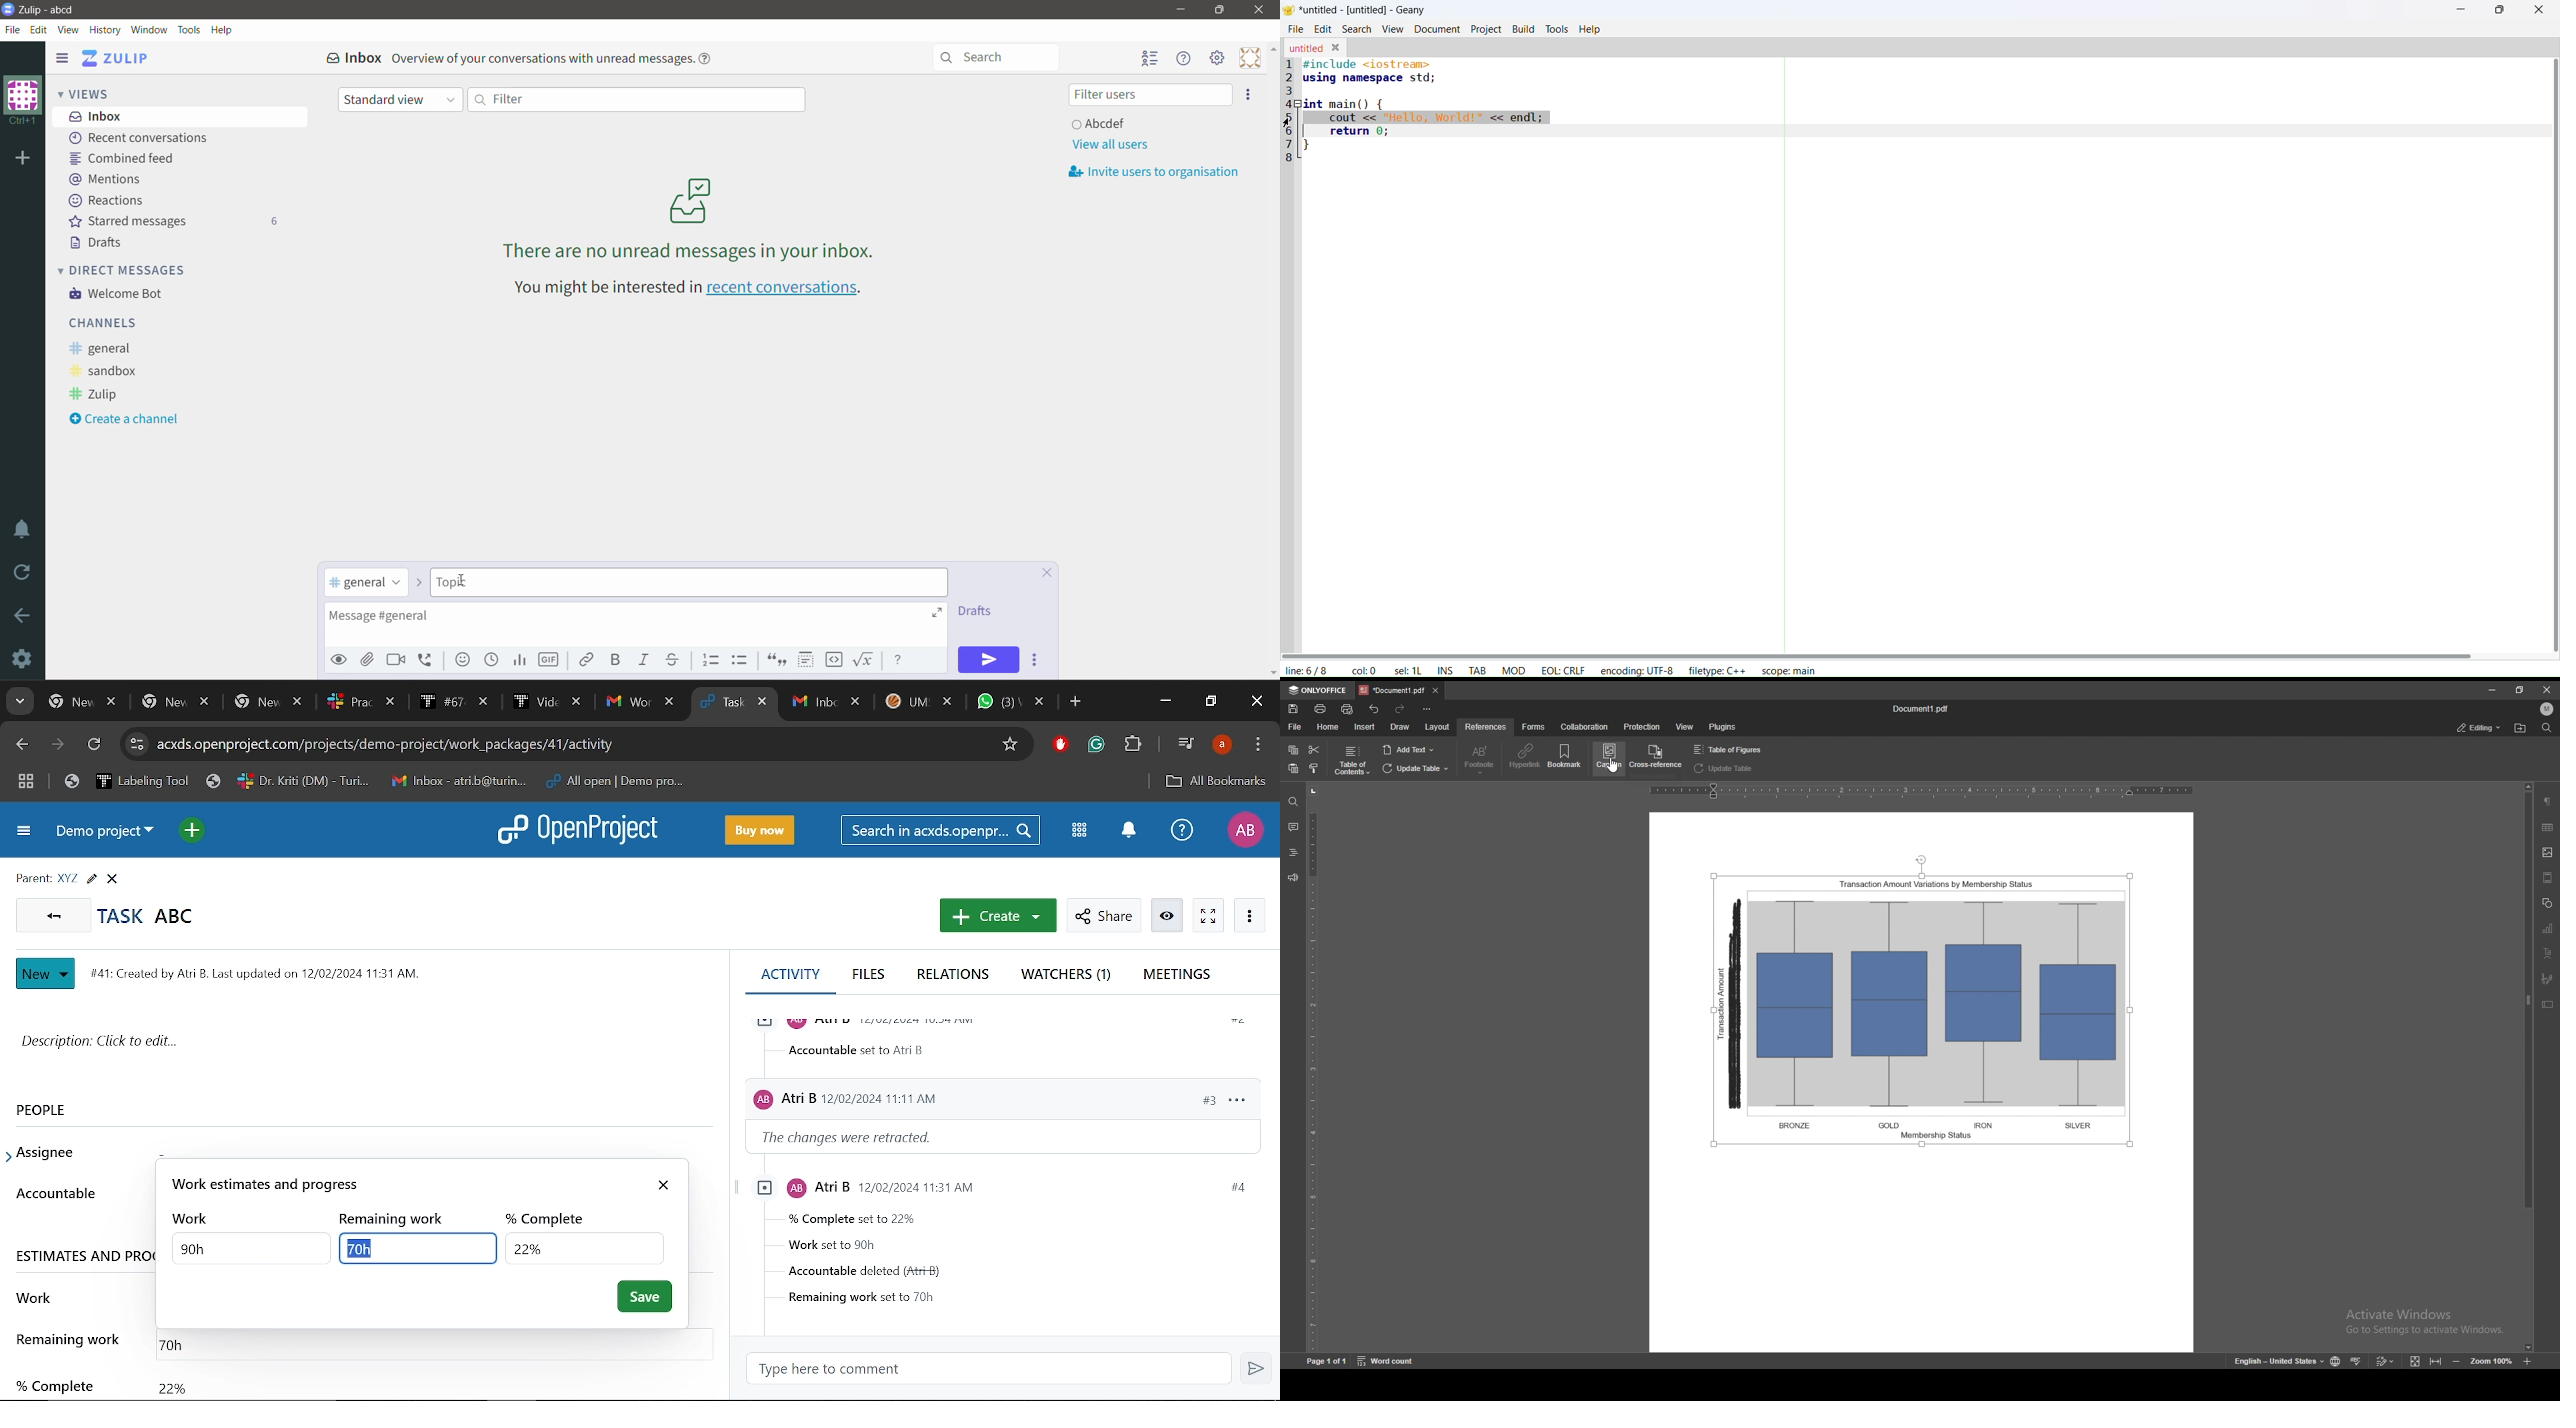 This screenshot has height=1428, width=2576. Describe the element at coordinates (1351, 761) in the screenshot. I see `table of contents` at that location.